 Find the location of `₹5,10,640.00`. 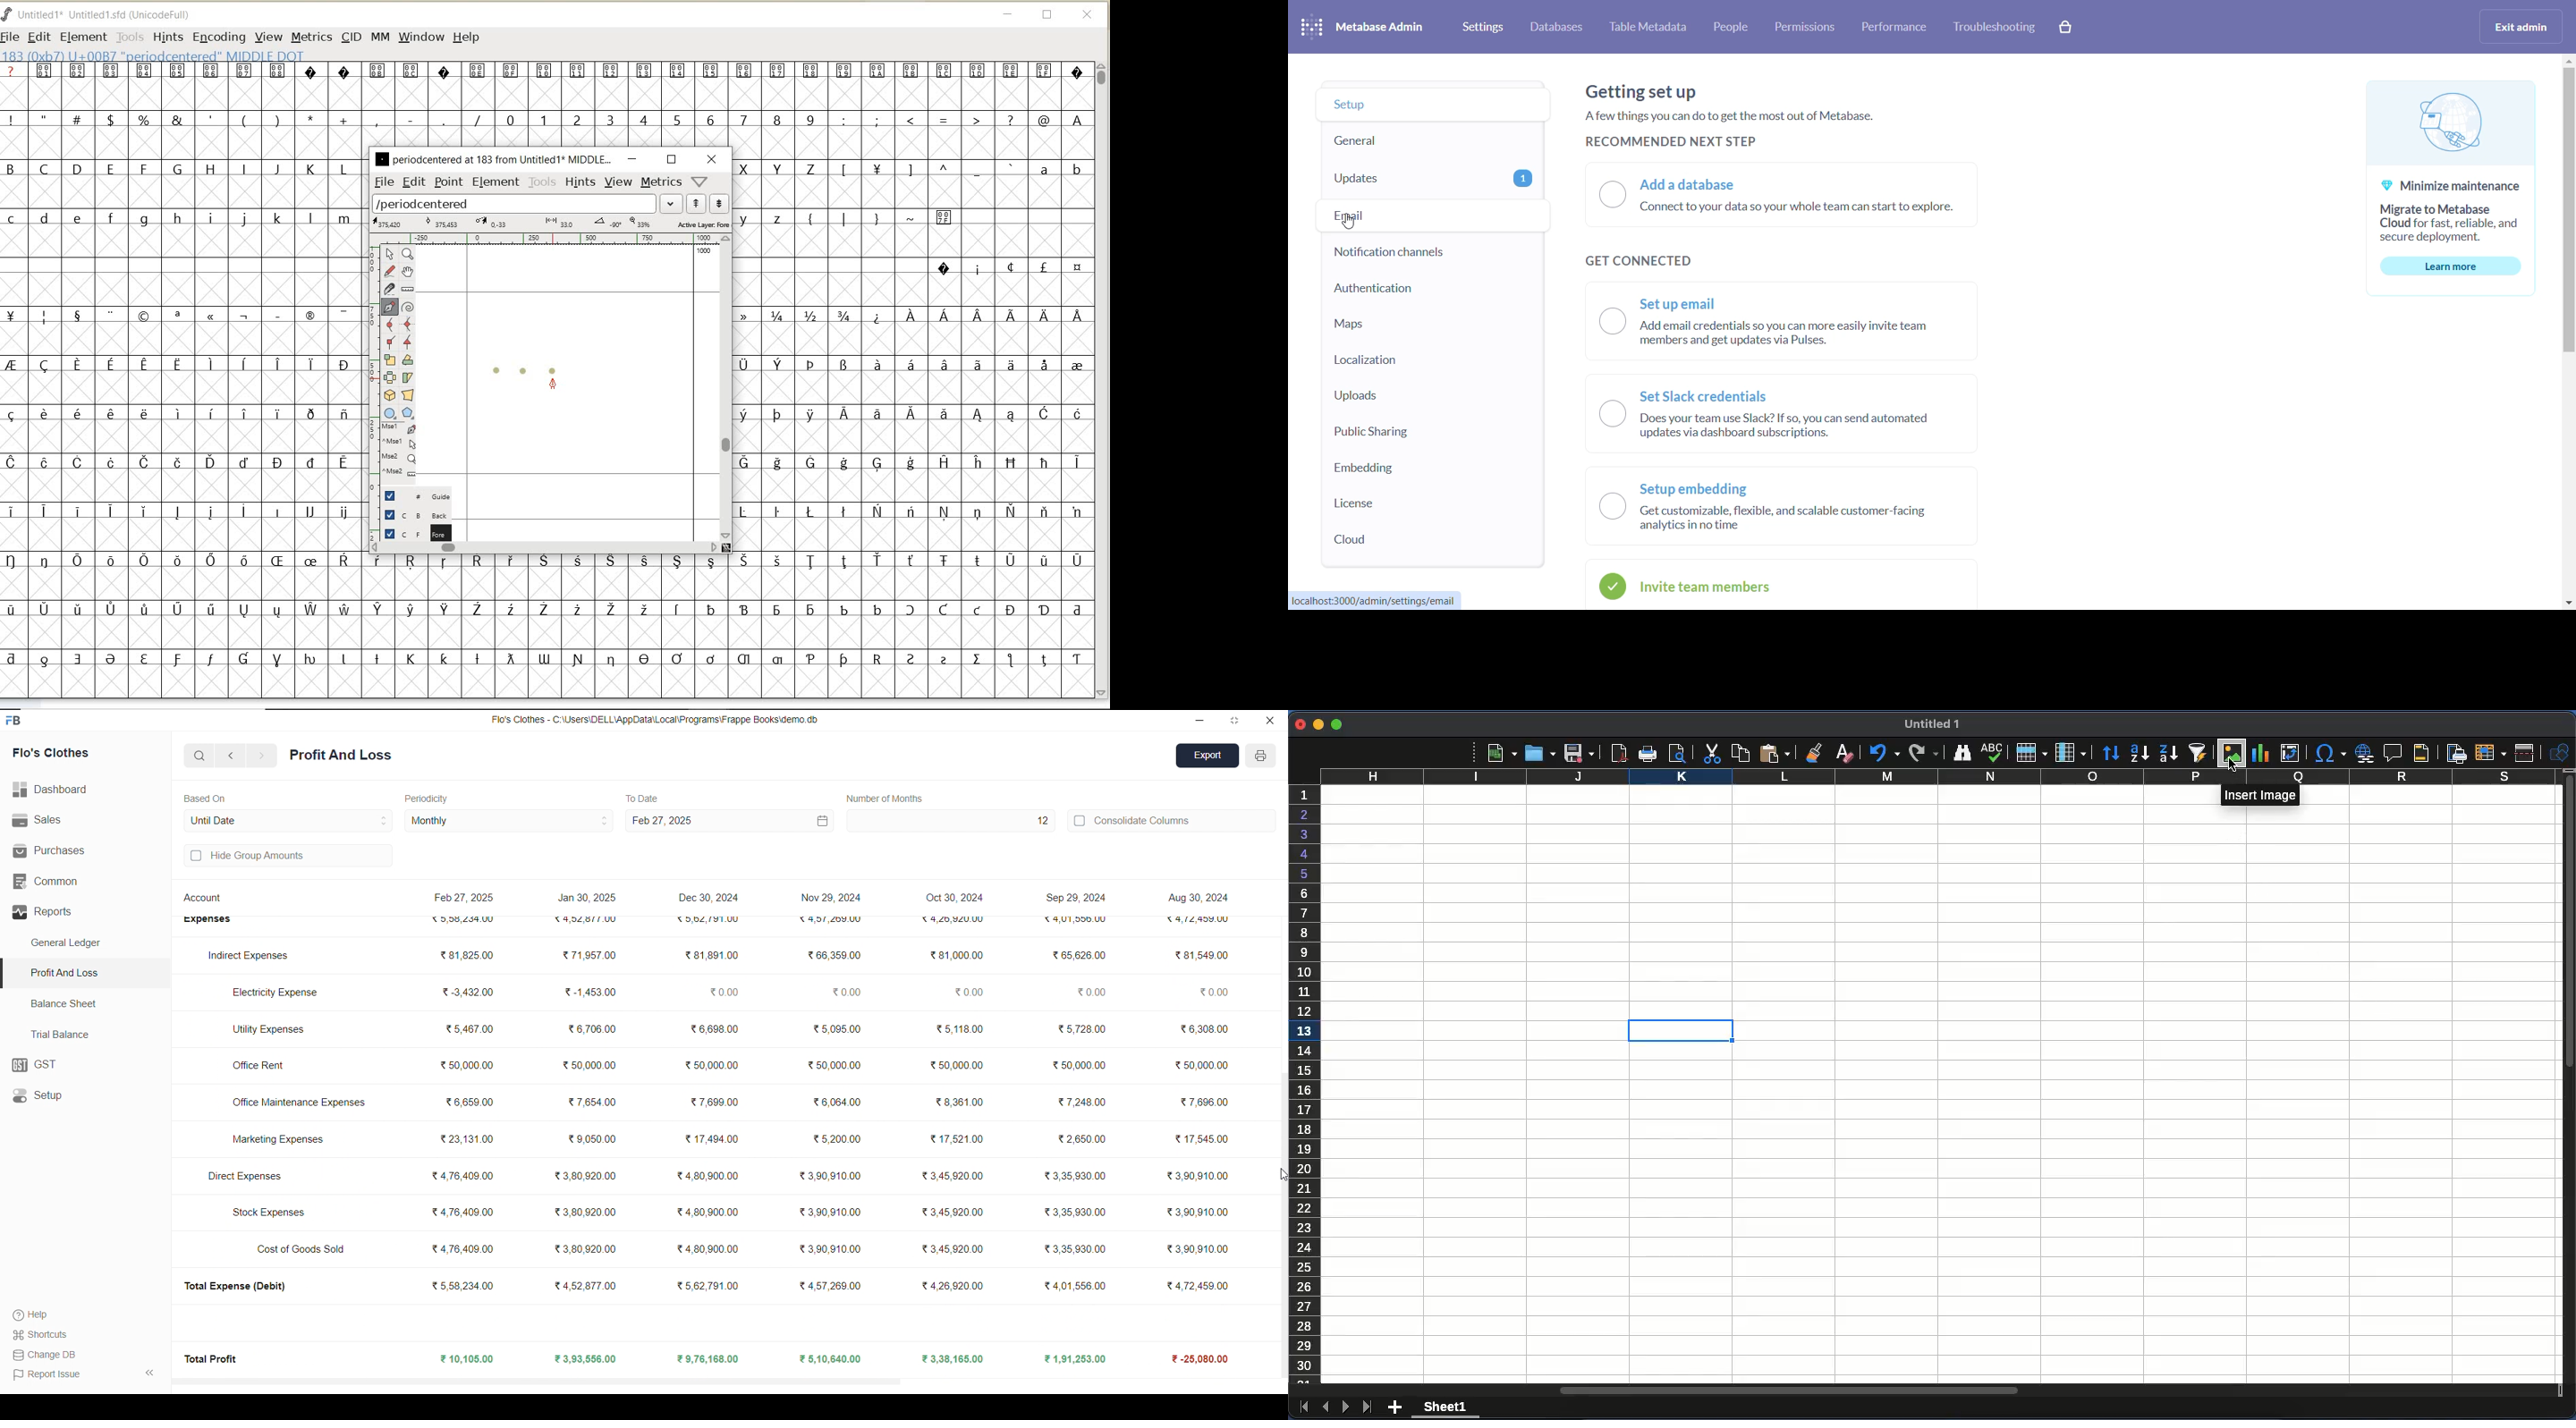

₹5,10,640.00 is located at coordinates (832, 1359).